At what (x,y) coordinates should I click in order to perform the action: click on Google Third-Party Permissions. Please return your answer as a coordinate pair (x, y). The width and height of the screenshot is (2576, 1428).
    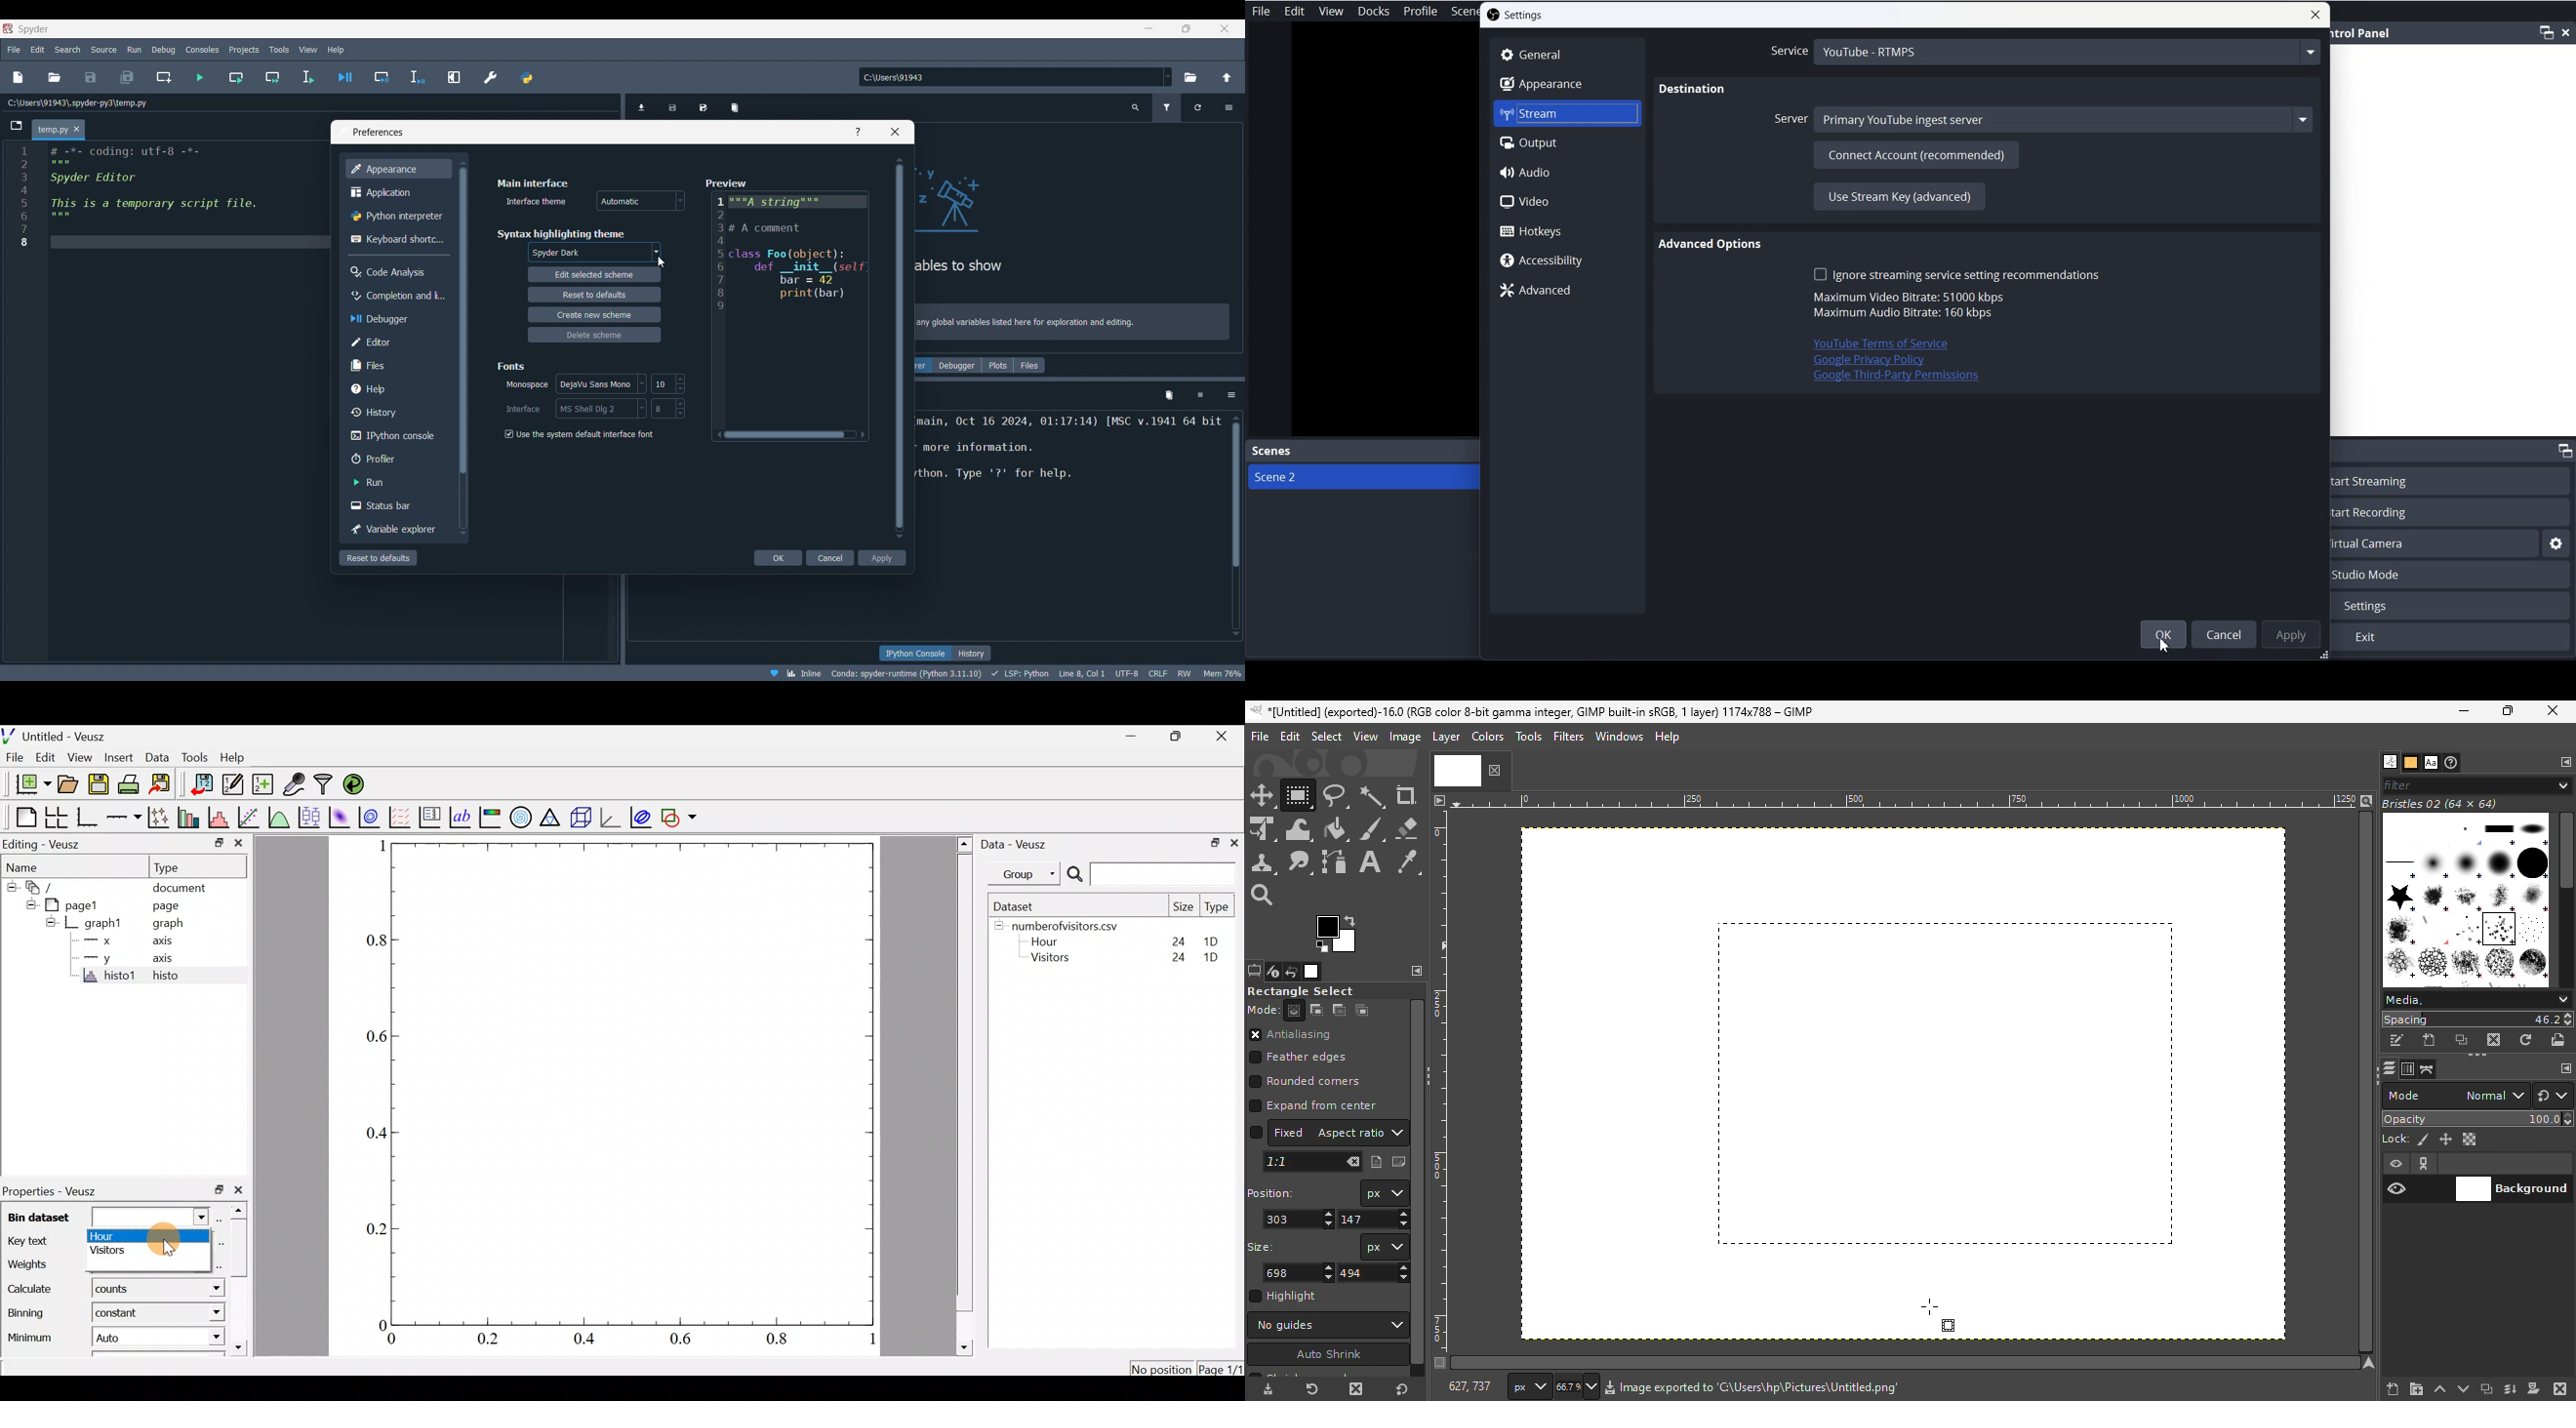
    Looking at the image, I should click on (1897, 378).